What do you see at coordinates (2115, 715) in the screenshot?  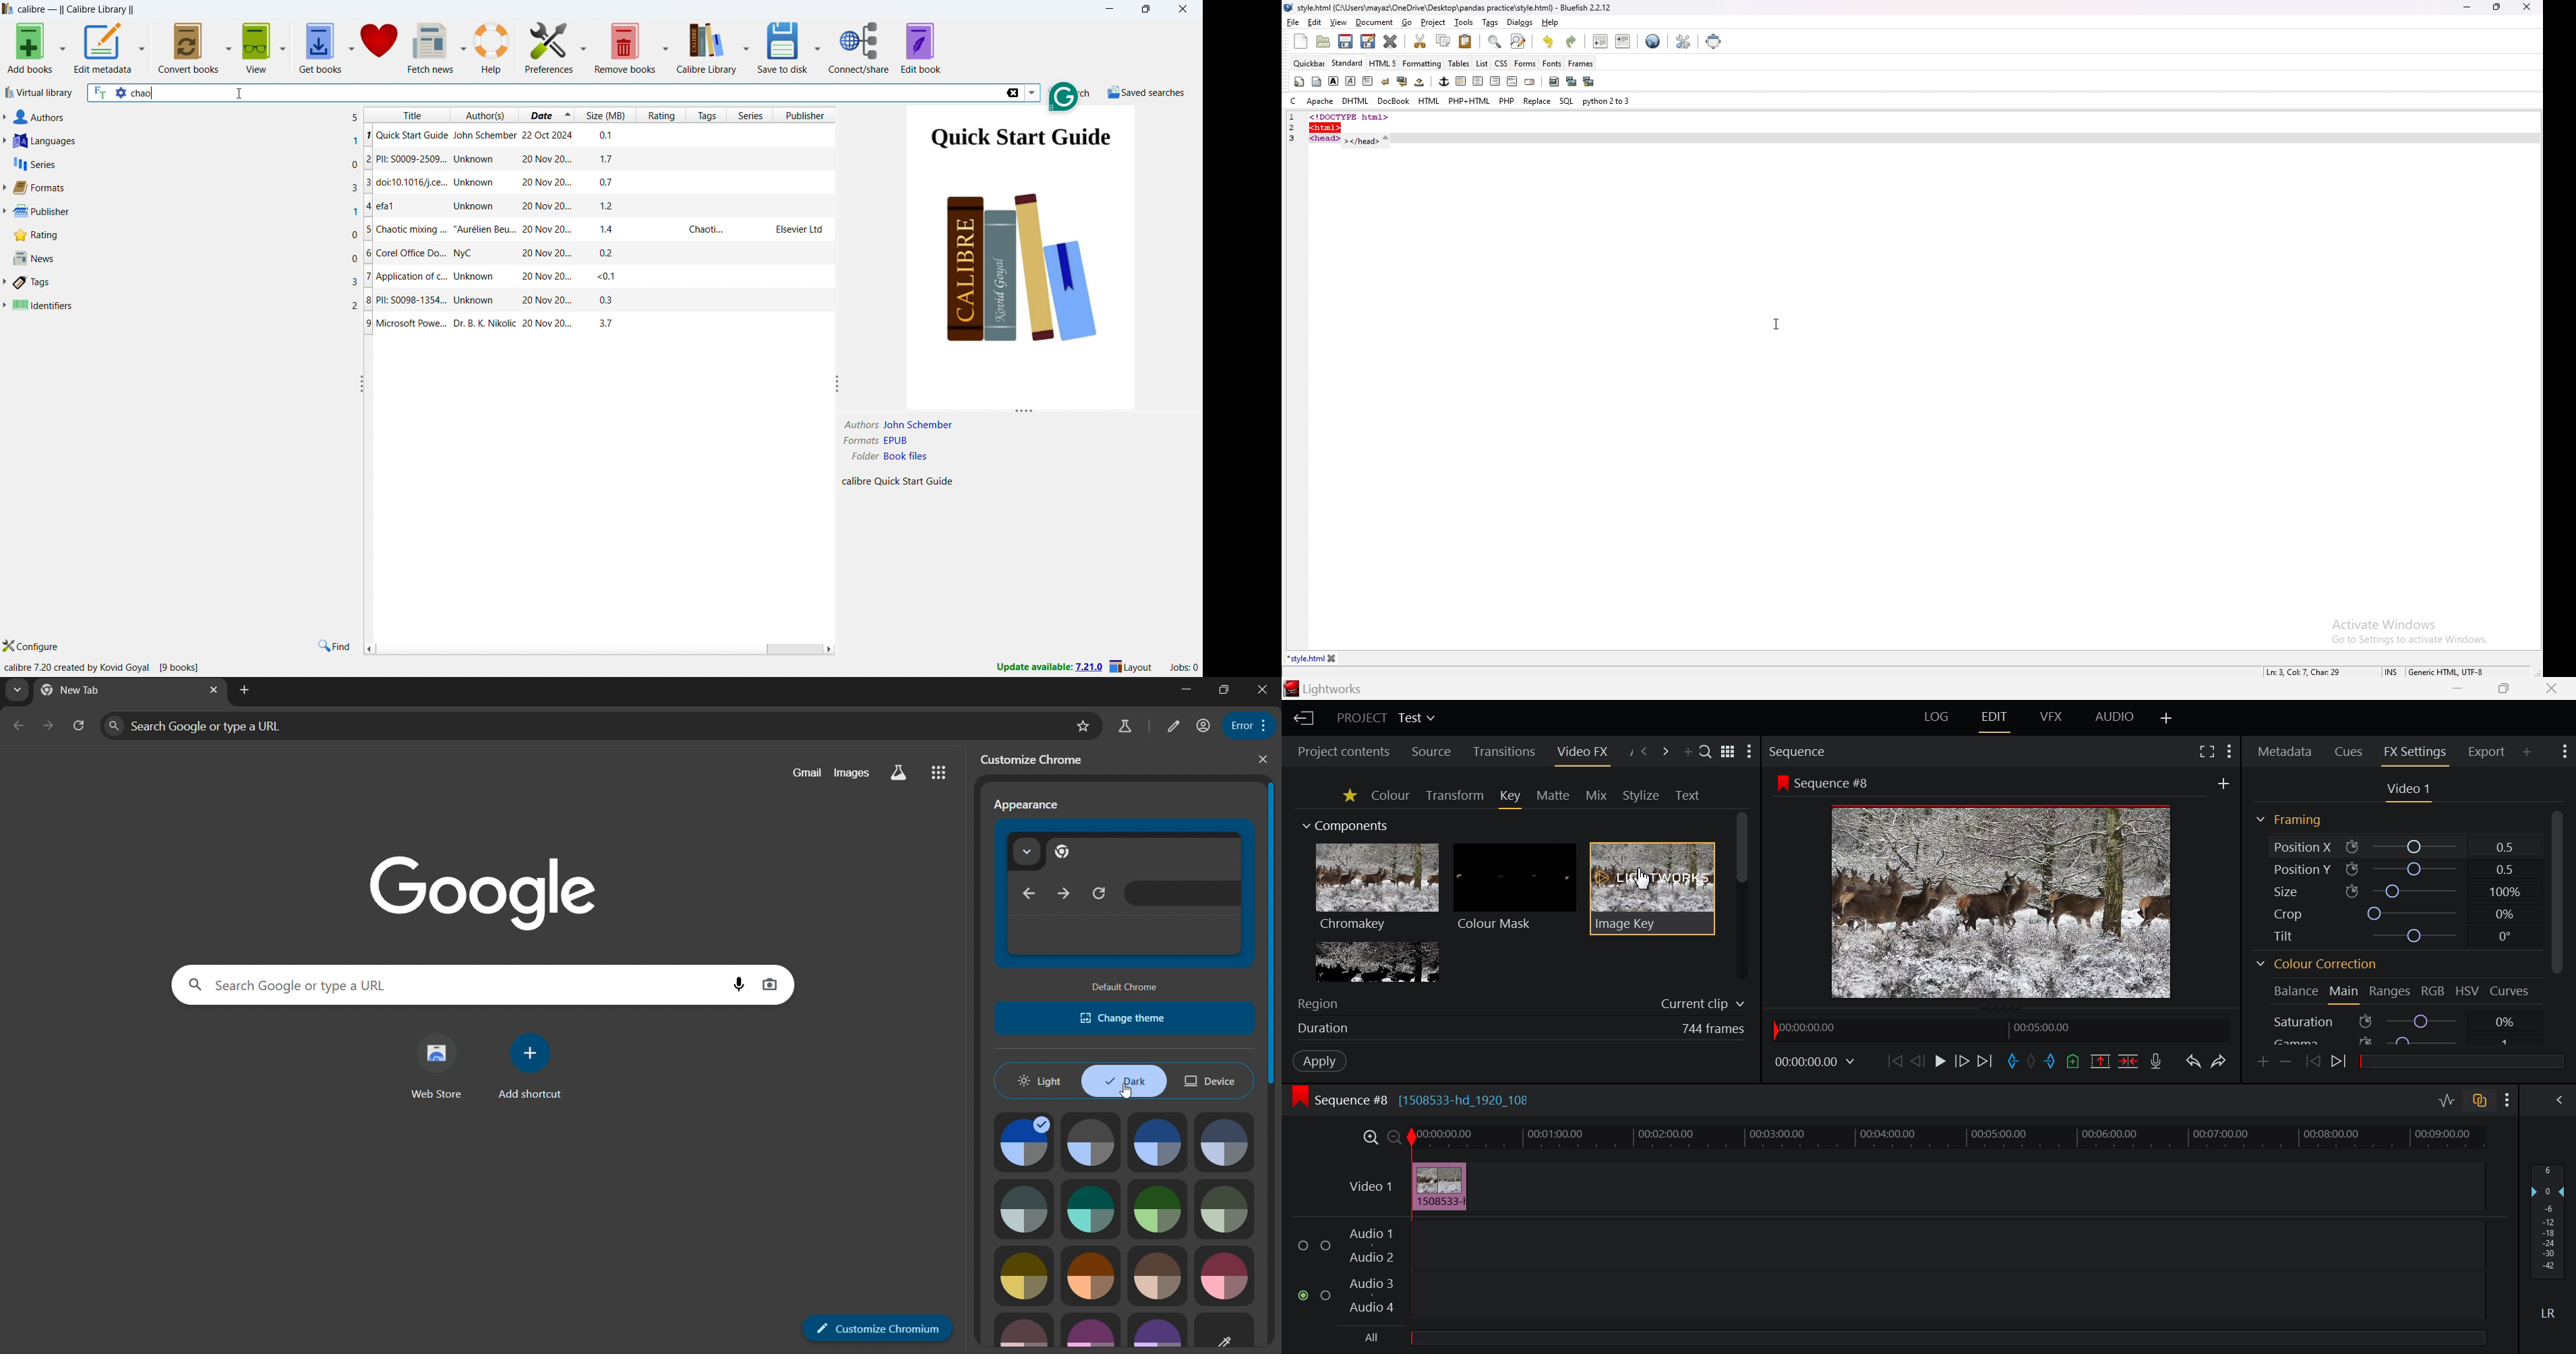 I see `AUDIO Layout` at bounding box center [2115, 715].